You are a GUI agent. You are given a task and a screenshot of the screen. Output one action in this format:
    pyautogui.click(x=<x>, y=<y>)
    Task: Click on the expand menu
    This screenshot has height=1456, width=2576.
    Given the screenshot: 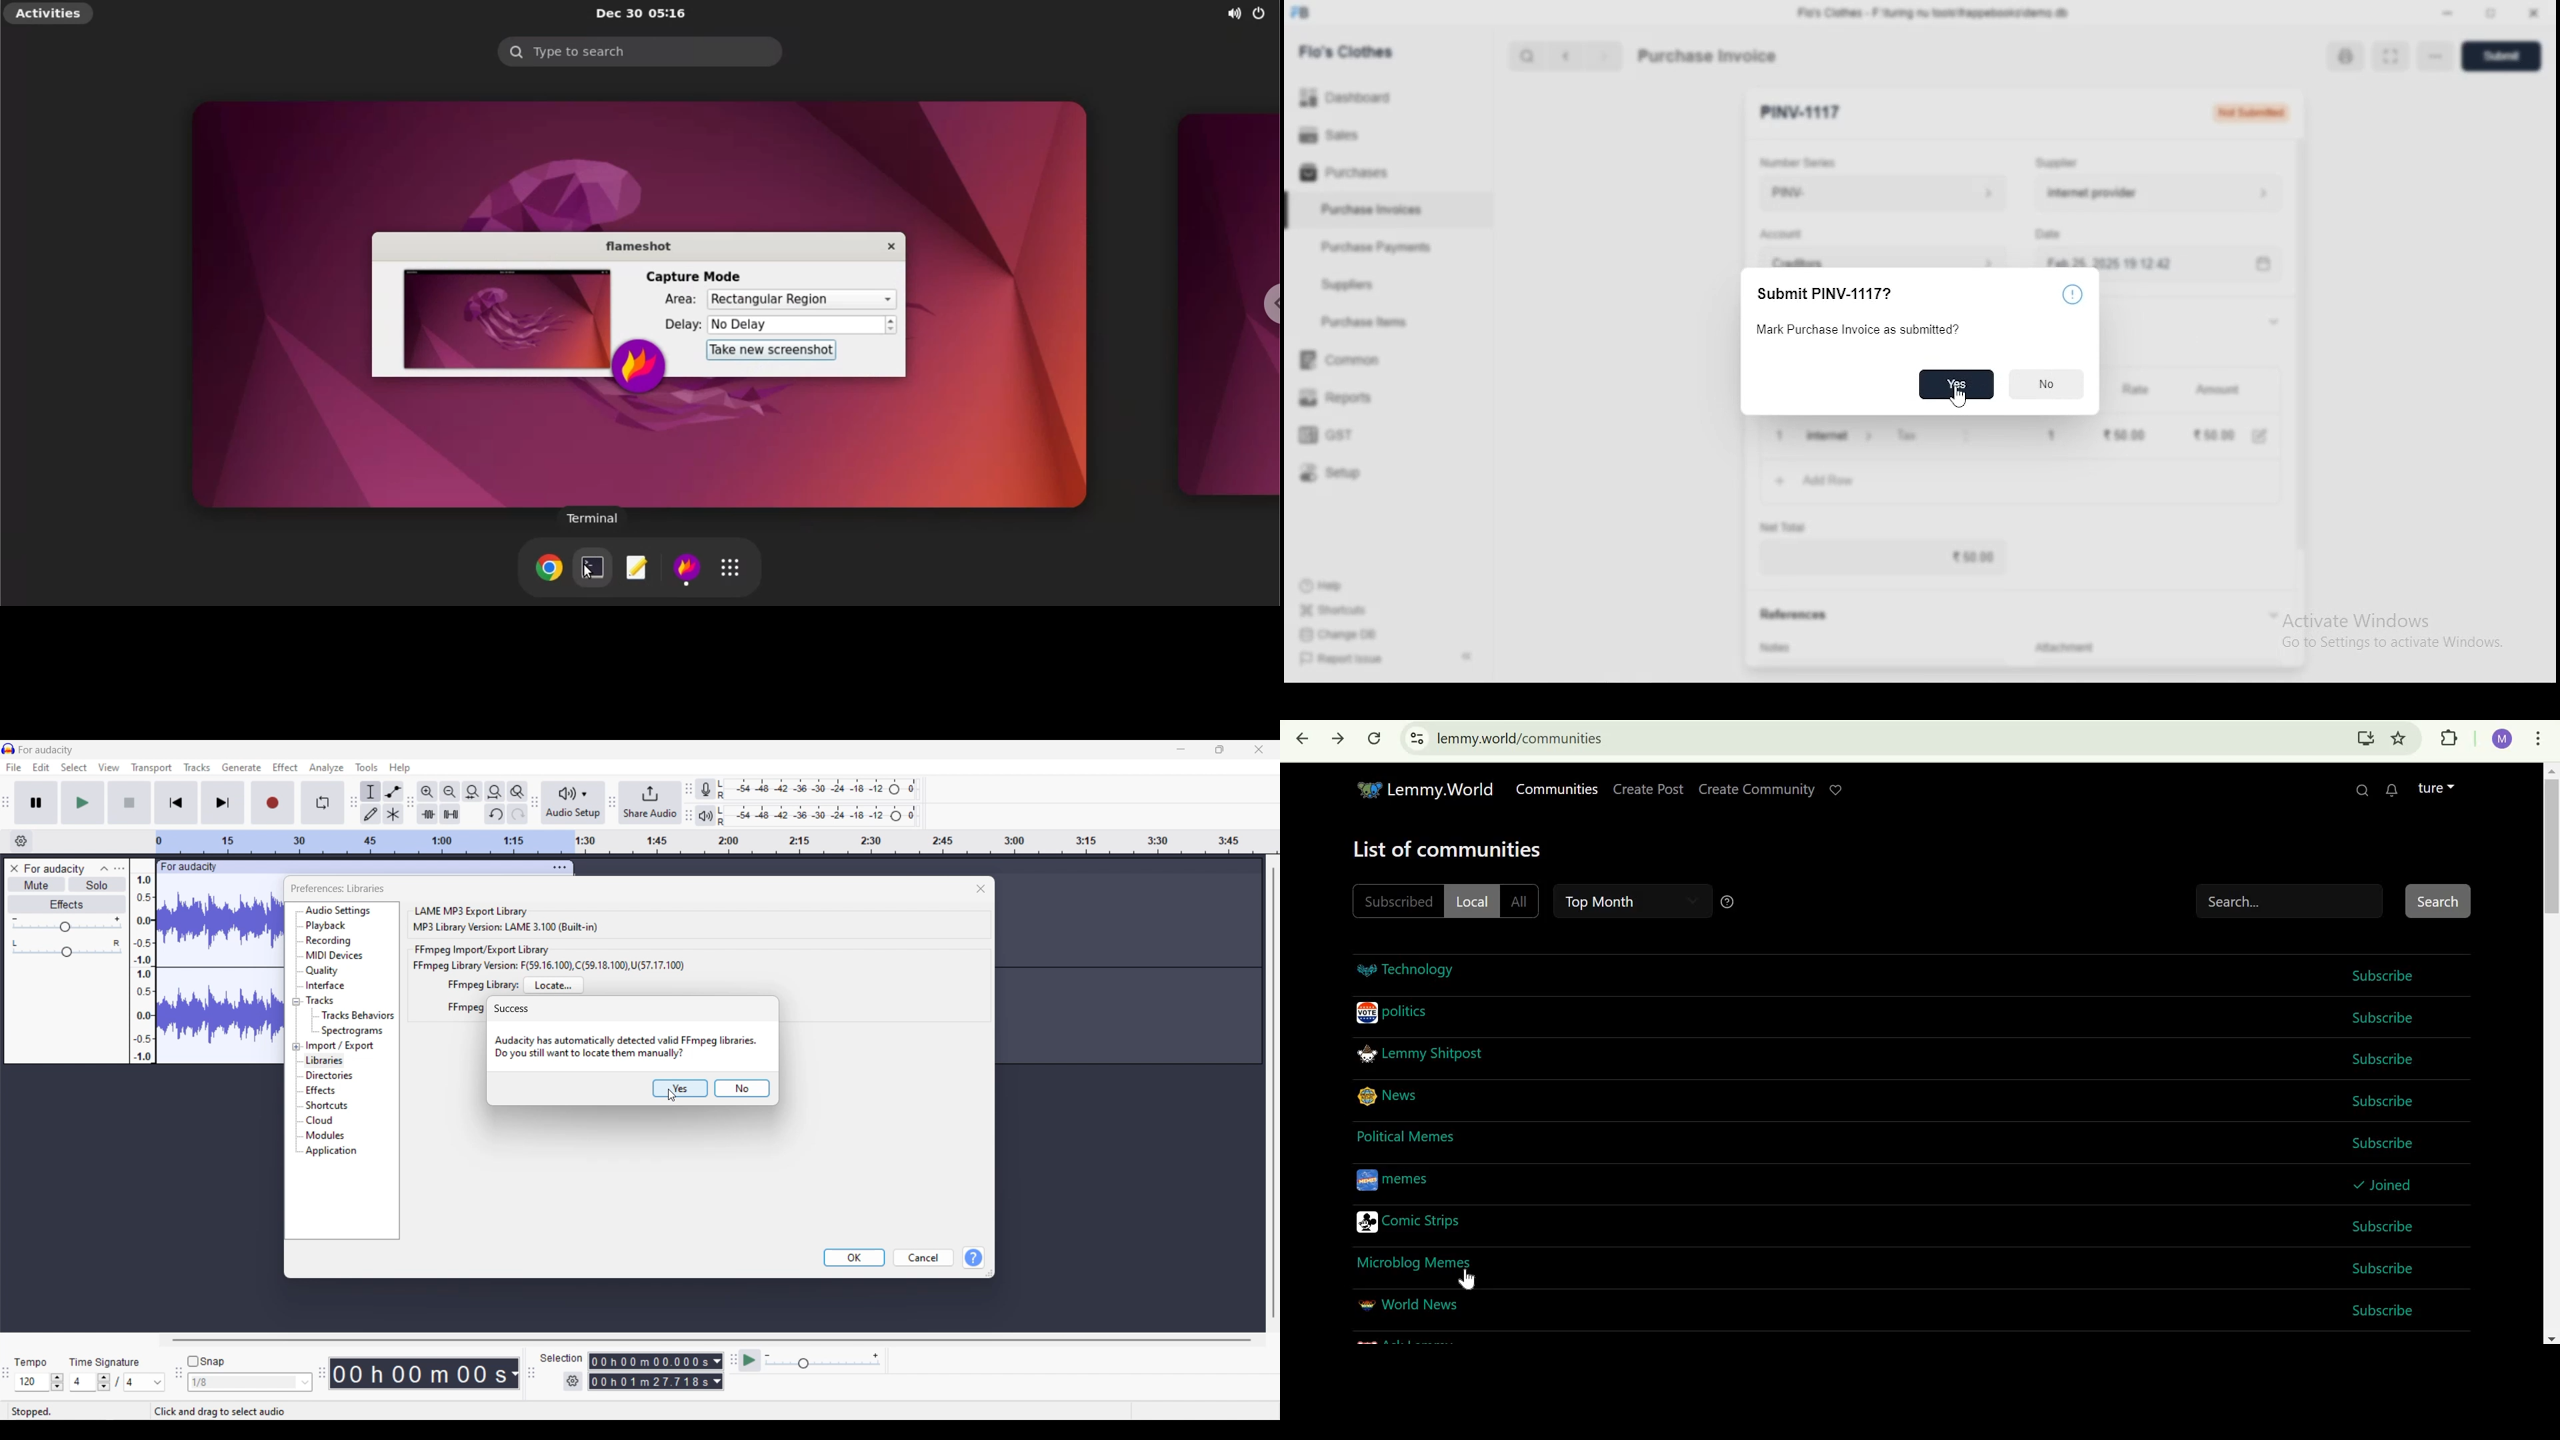 What is the action you would take?
    pyautogui.click(x=295, y=1024)
    